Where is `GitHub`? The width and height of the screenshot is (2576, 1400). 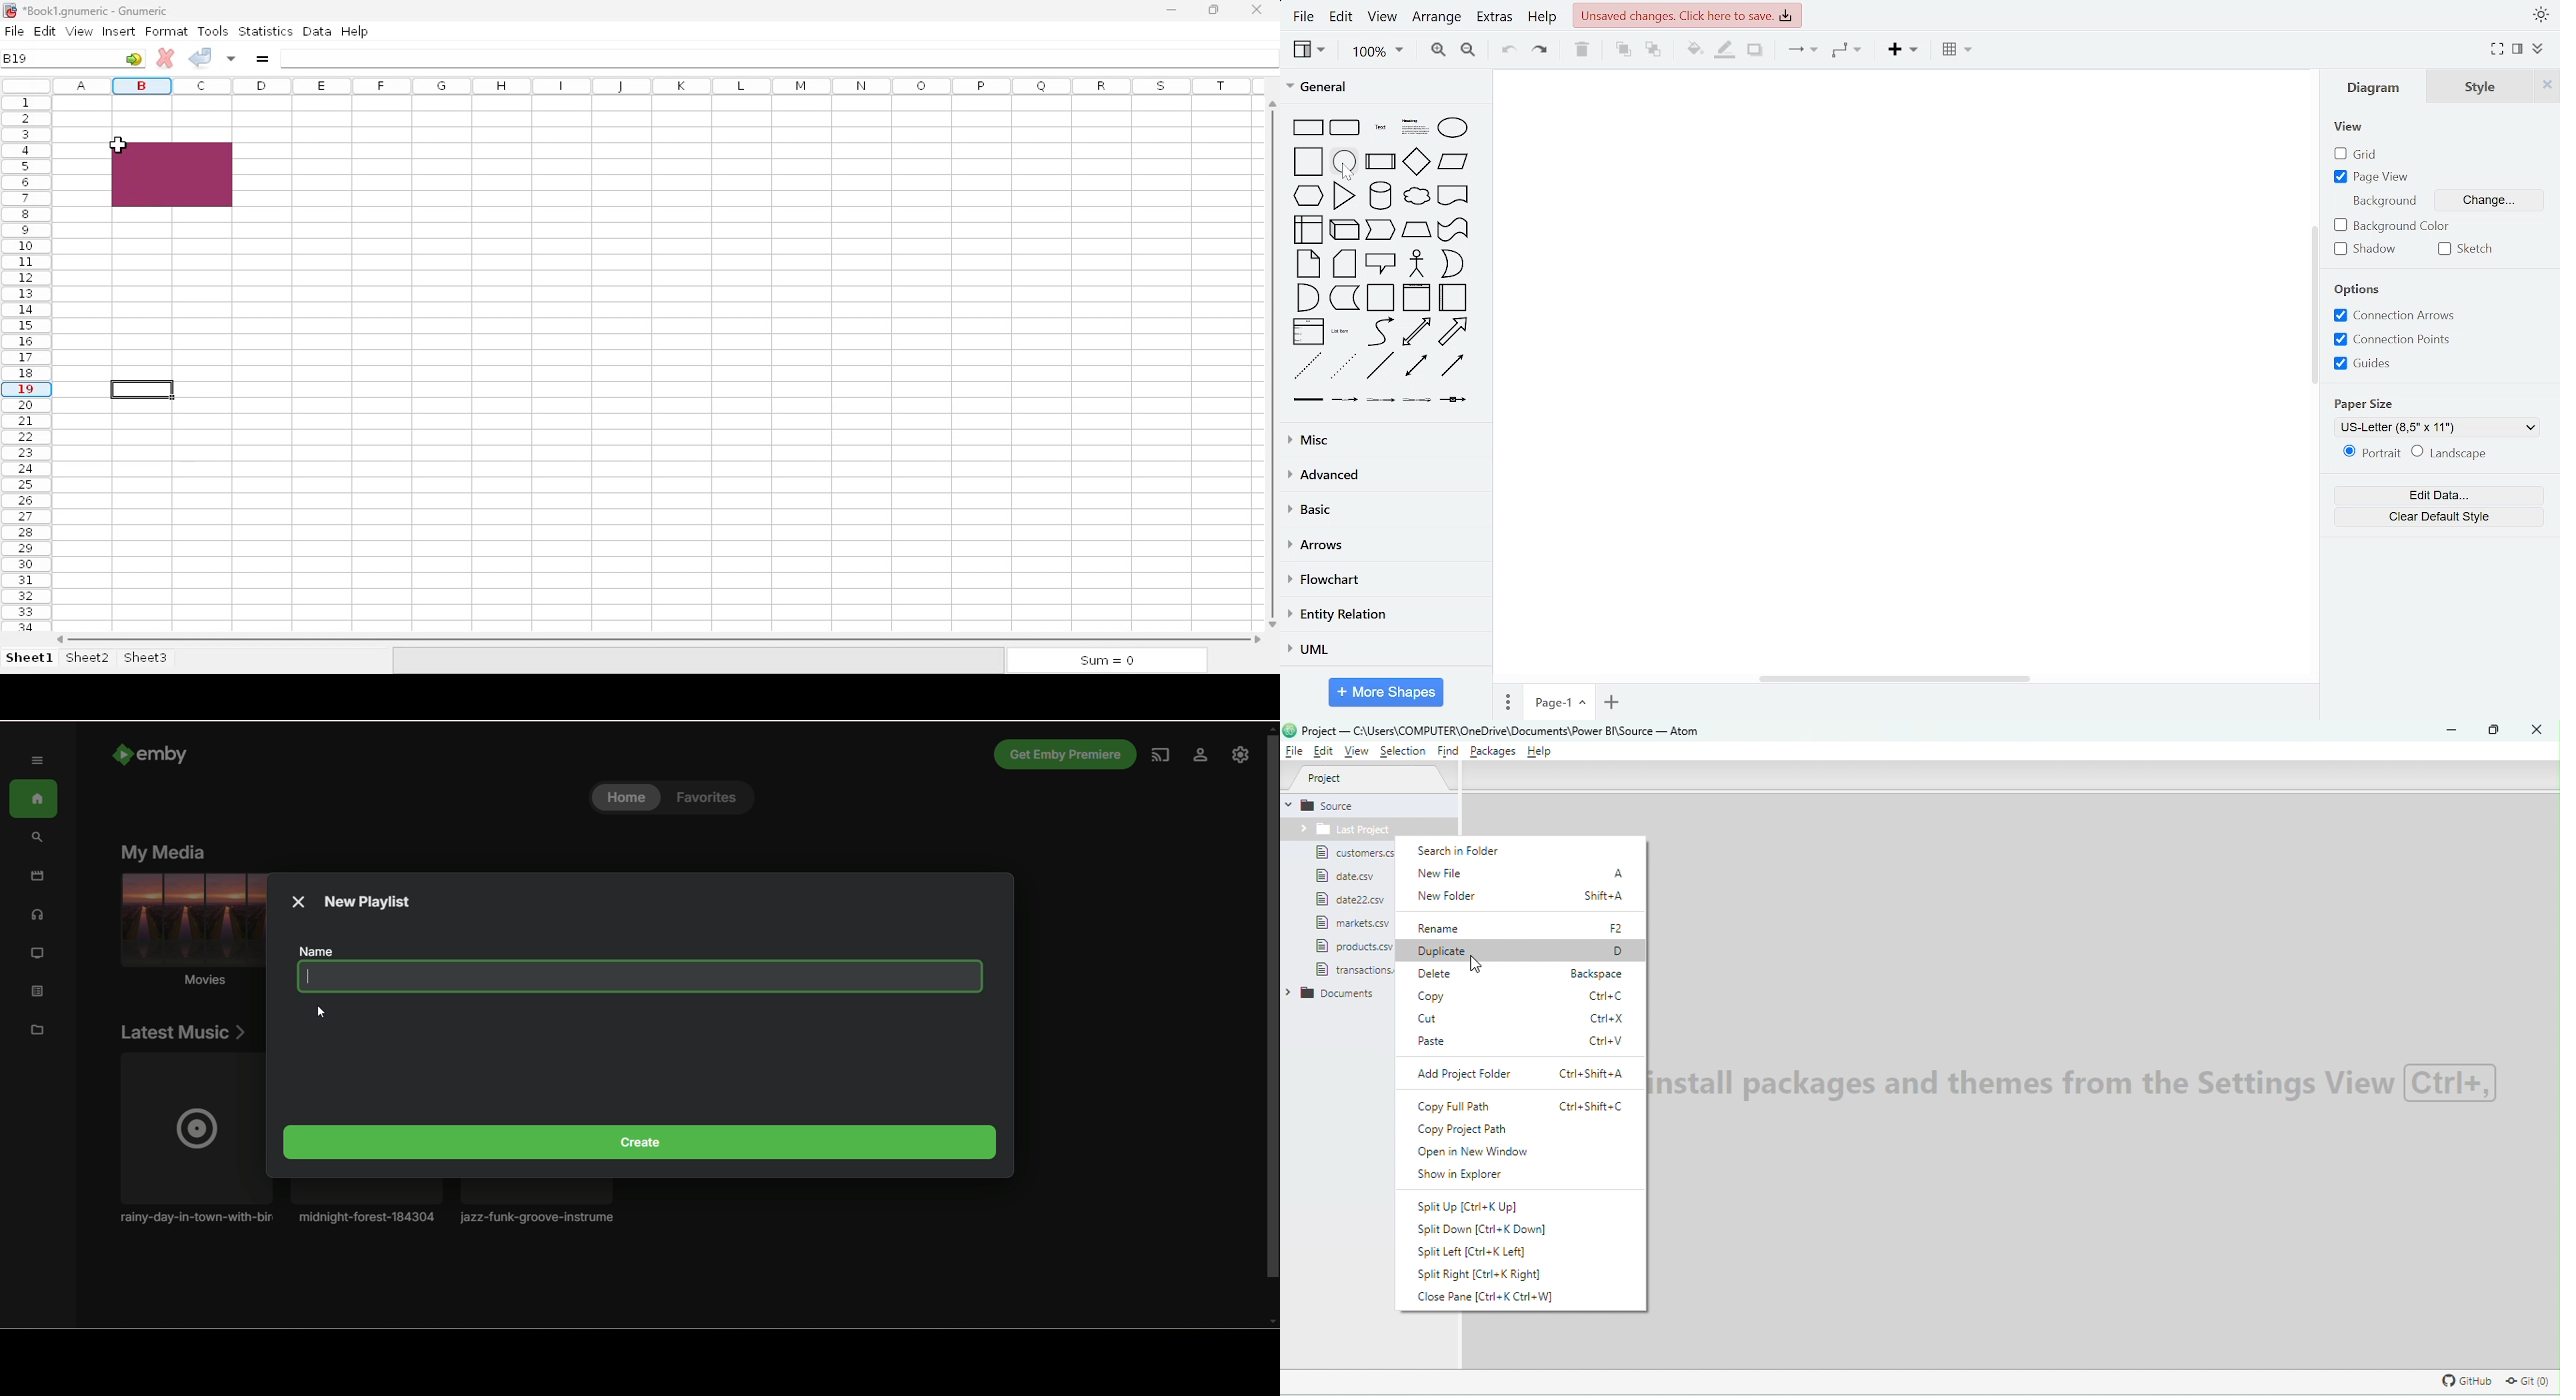 GitHub is located at coordinates (2464, 1381).